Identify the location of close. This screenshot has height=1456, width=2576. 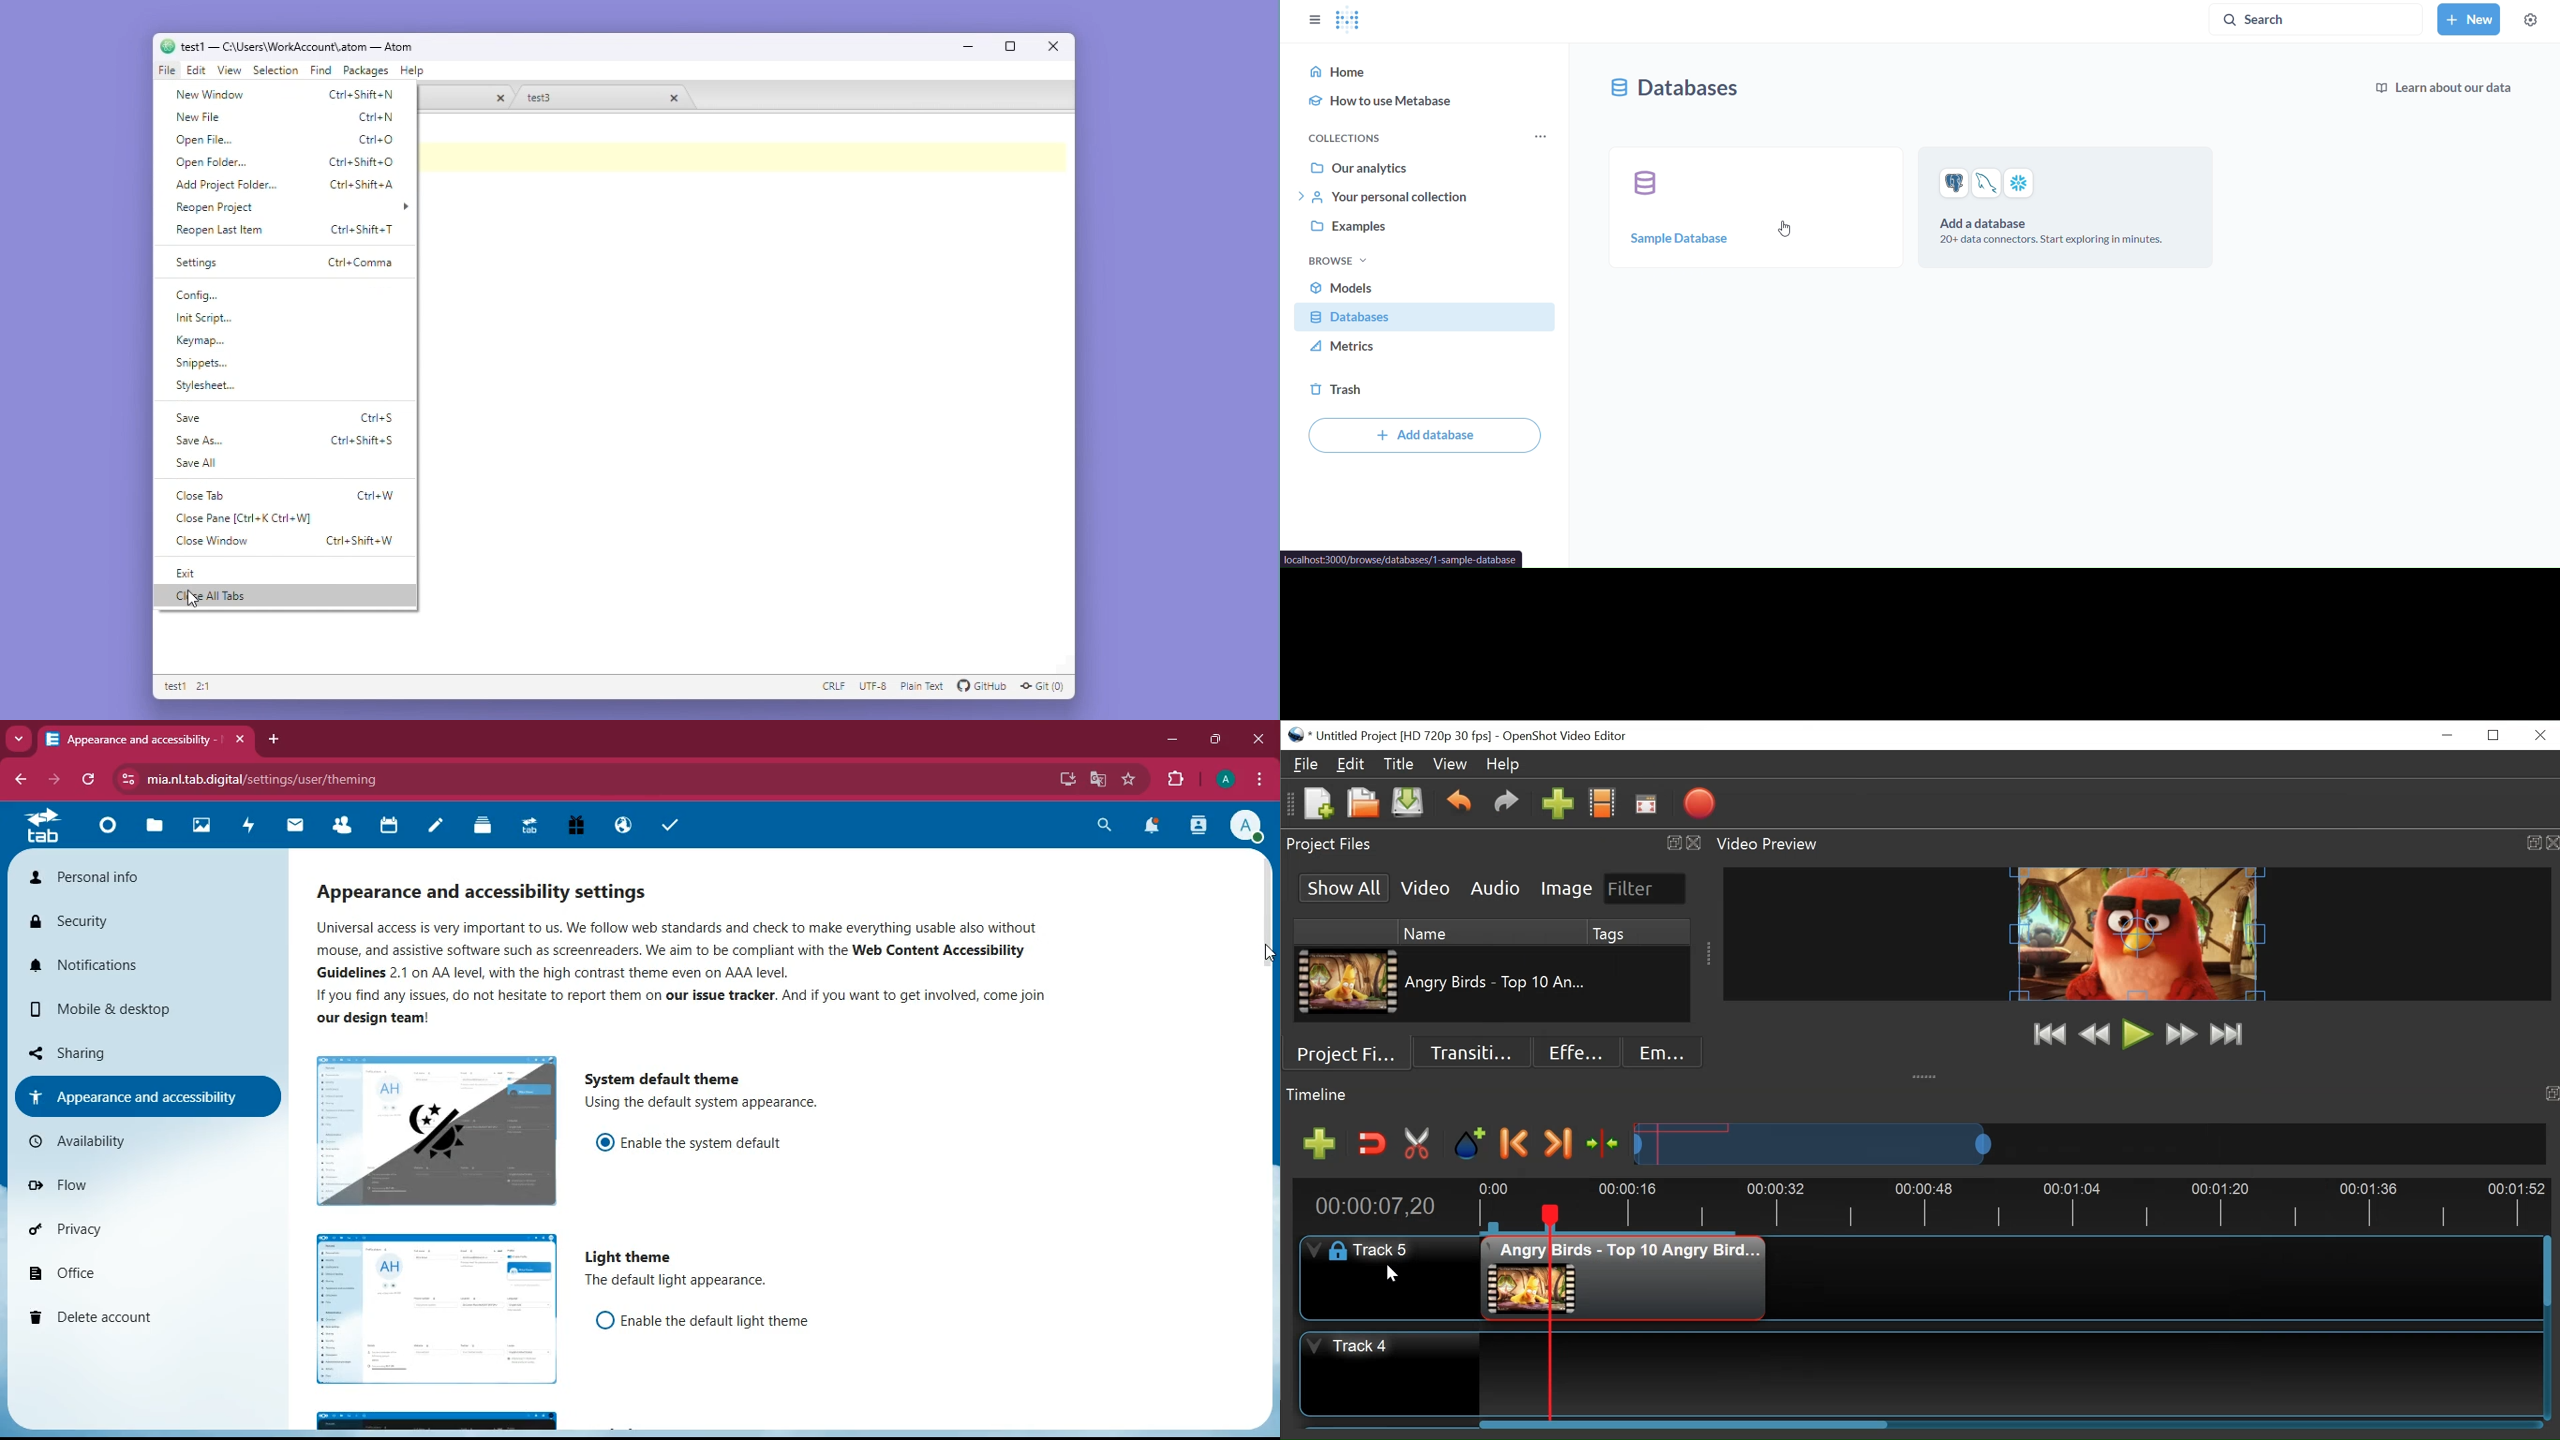
(1259, 739).